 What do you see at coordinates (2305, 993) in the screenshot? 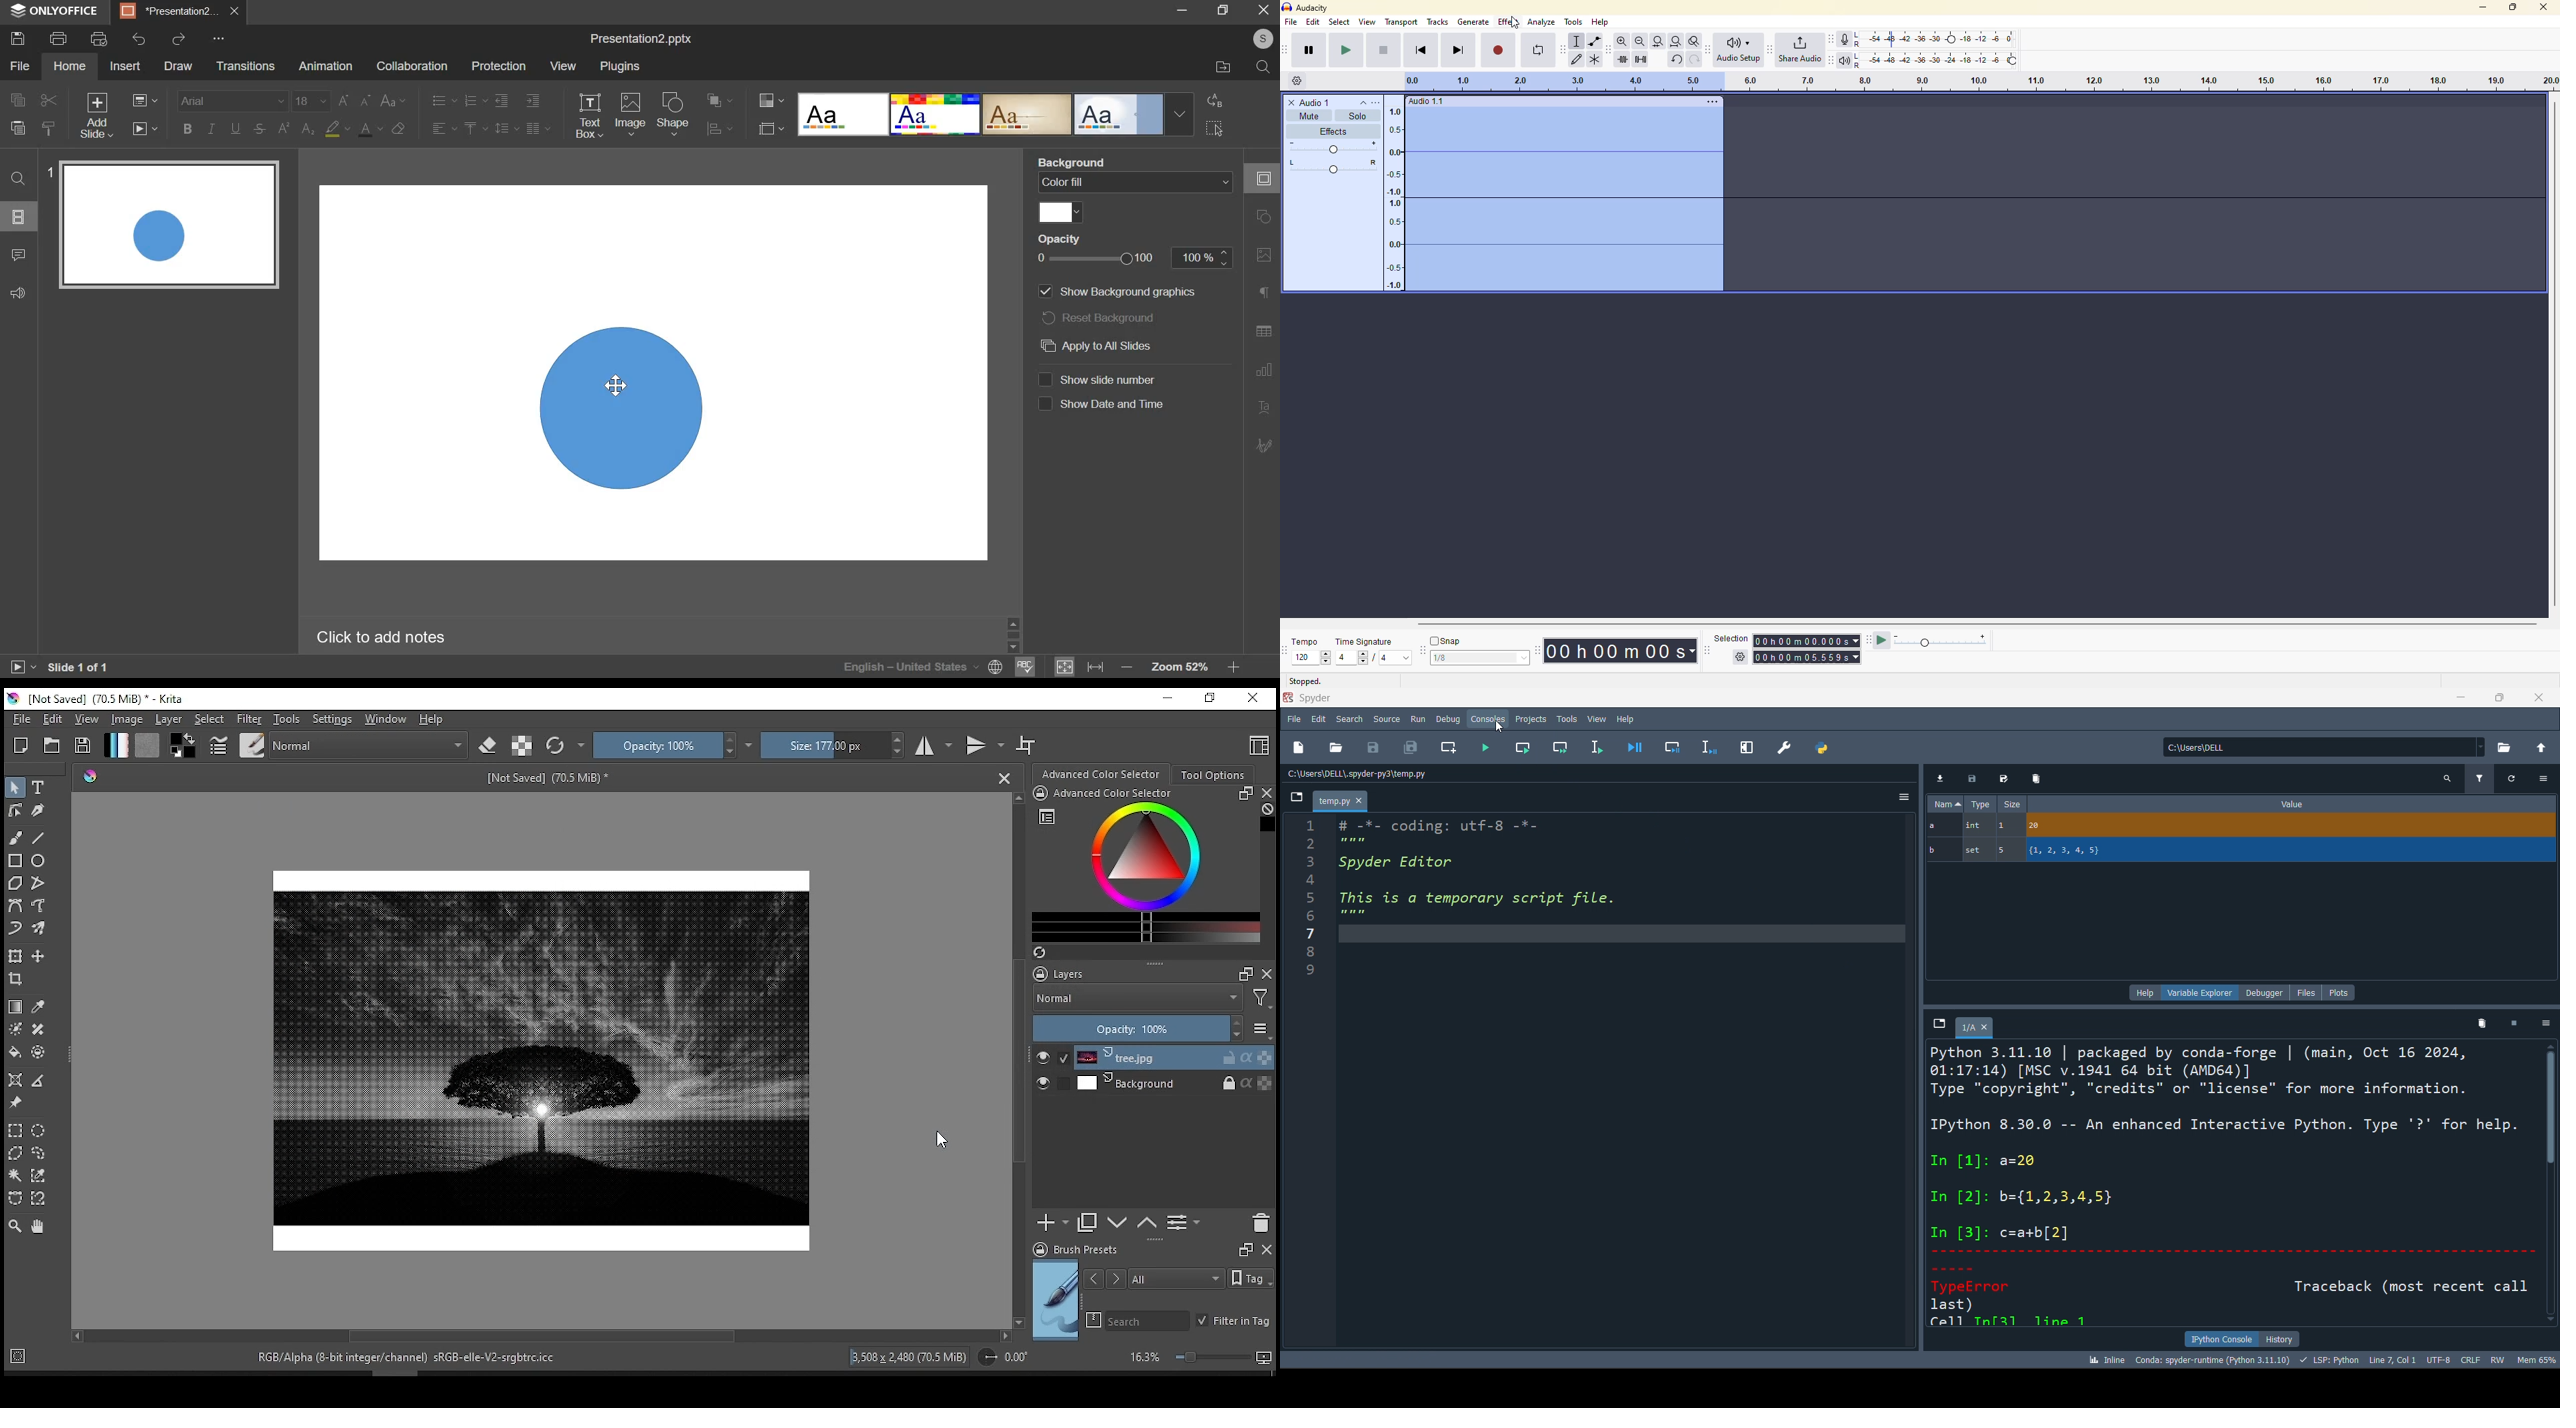
I see `files` at bounding box center [2305, 993].